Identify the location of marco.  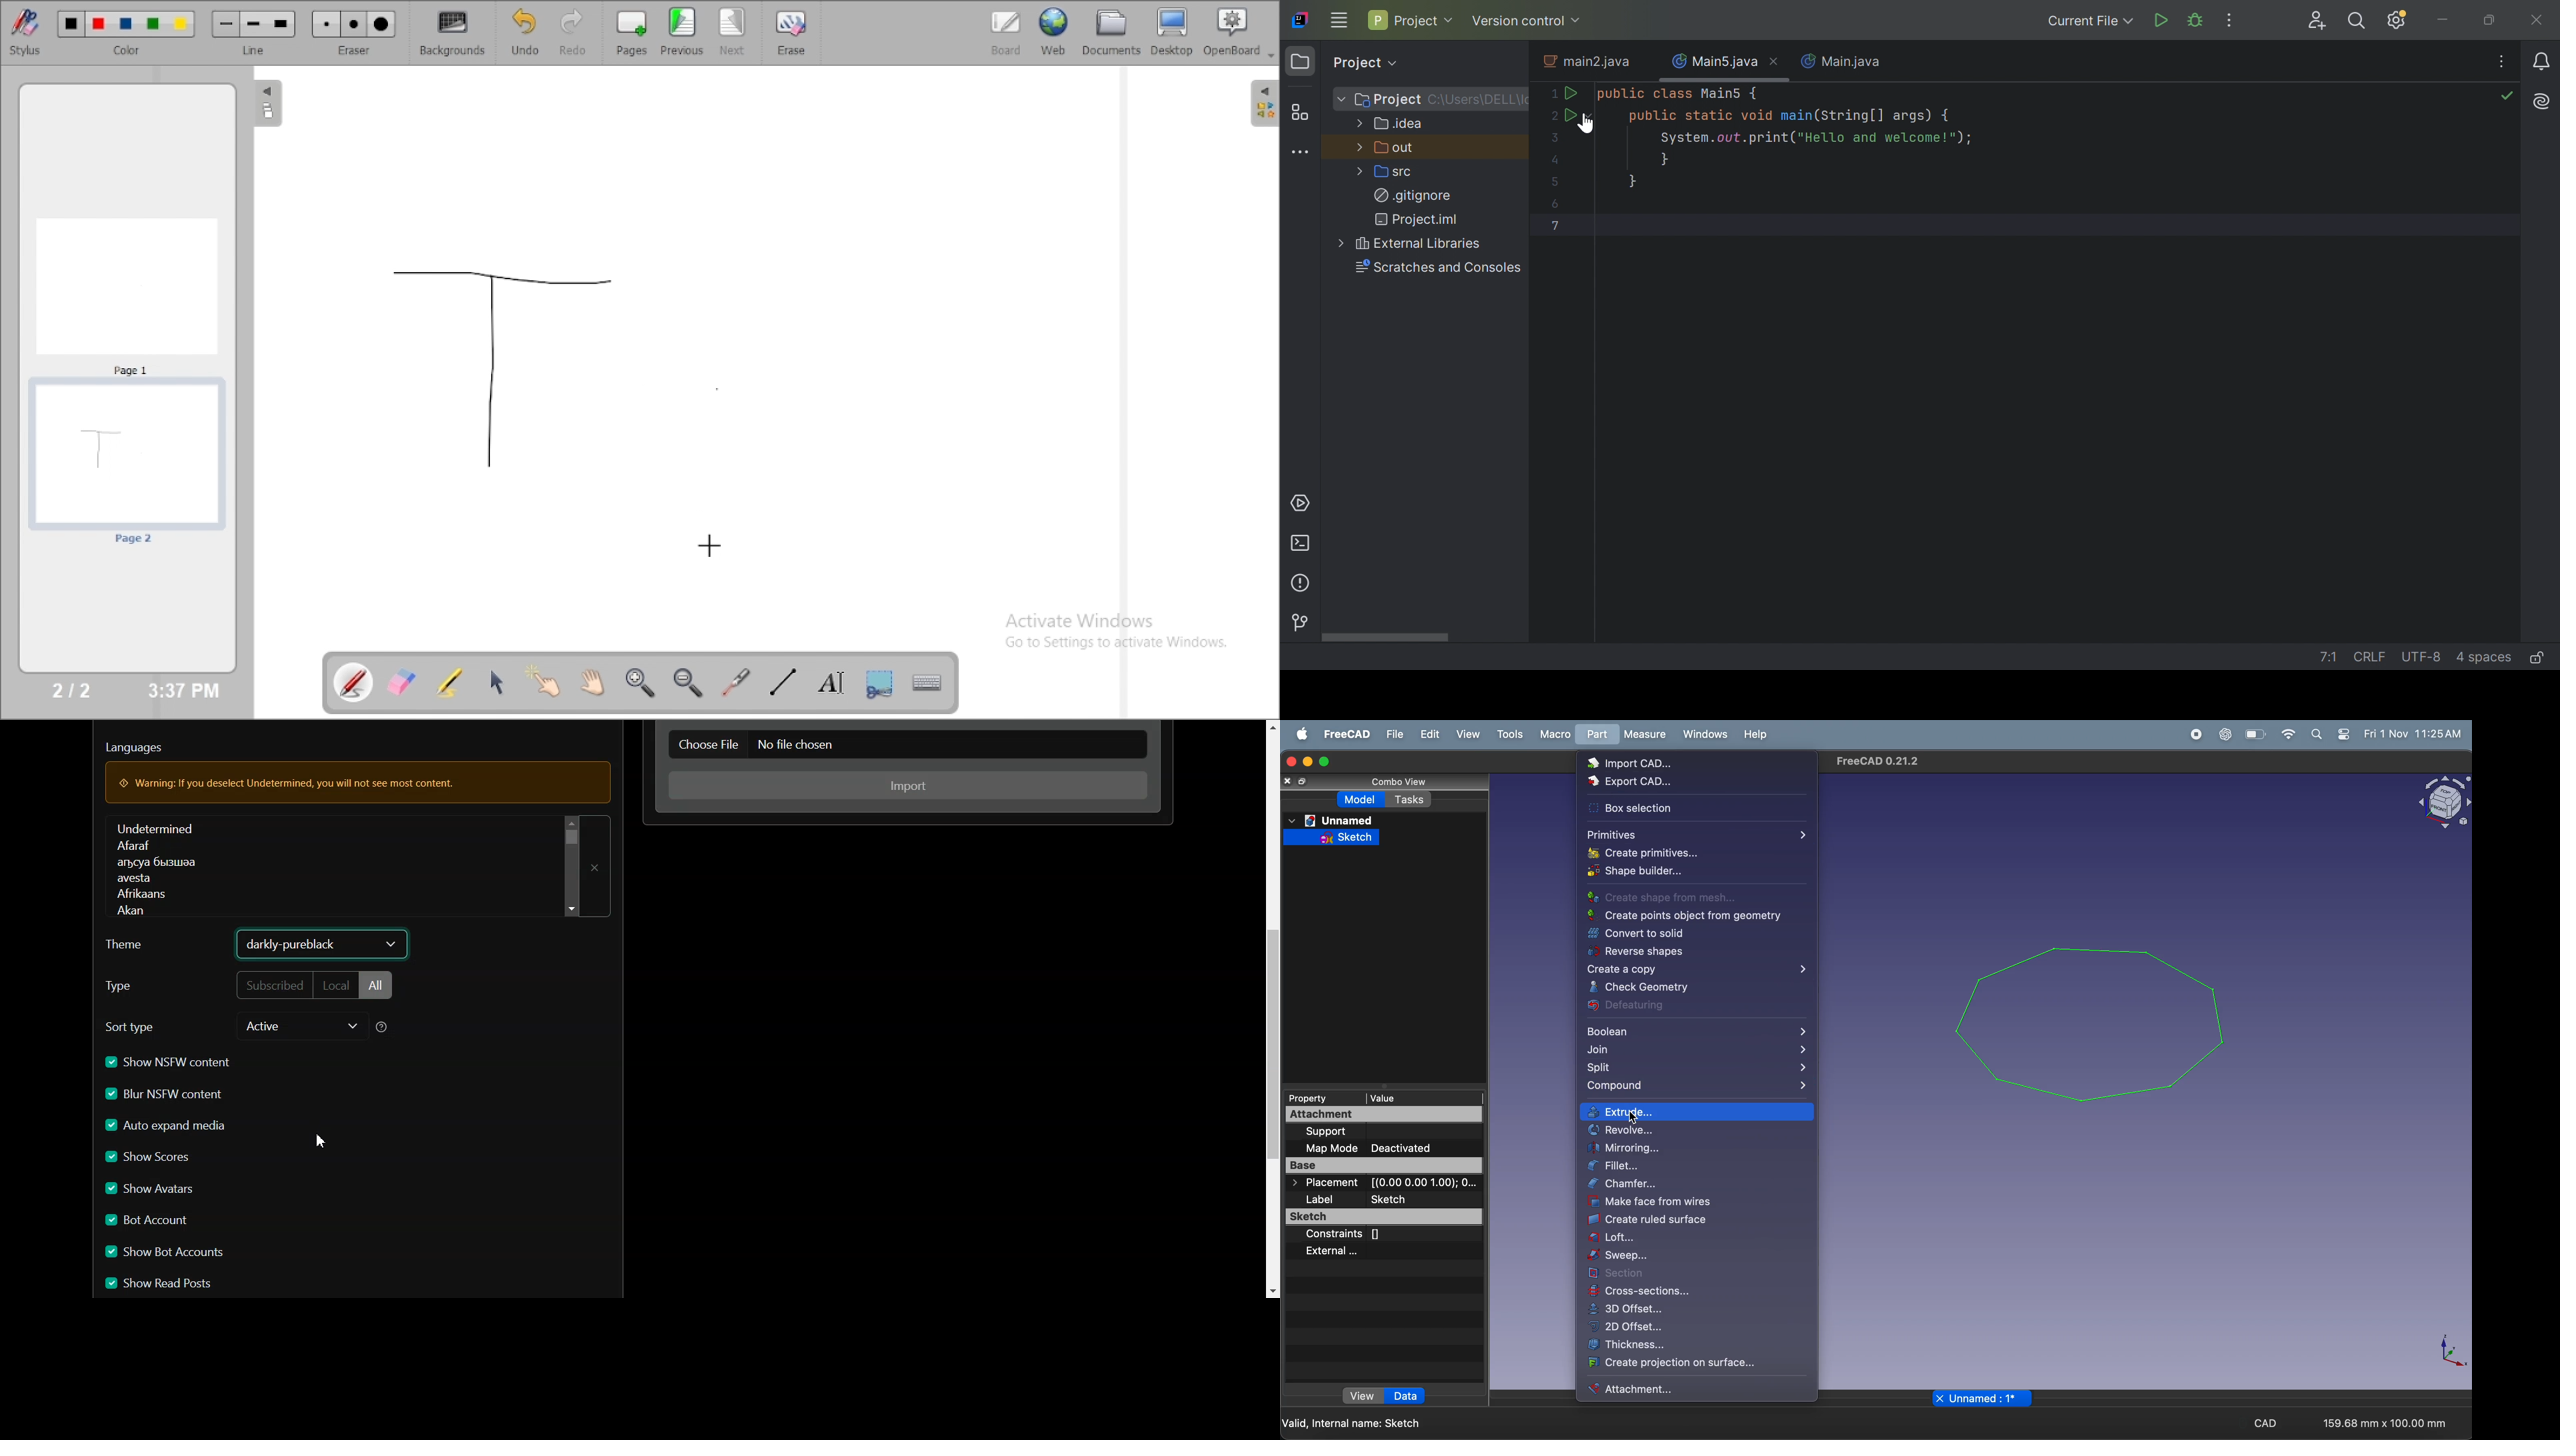
(1554, 734).